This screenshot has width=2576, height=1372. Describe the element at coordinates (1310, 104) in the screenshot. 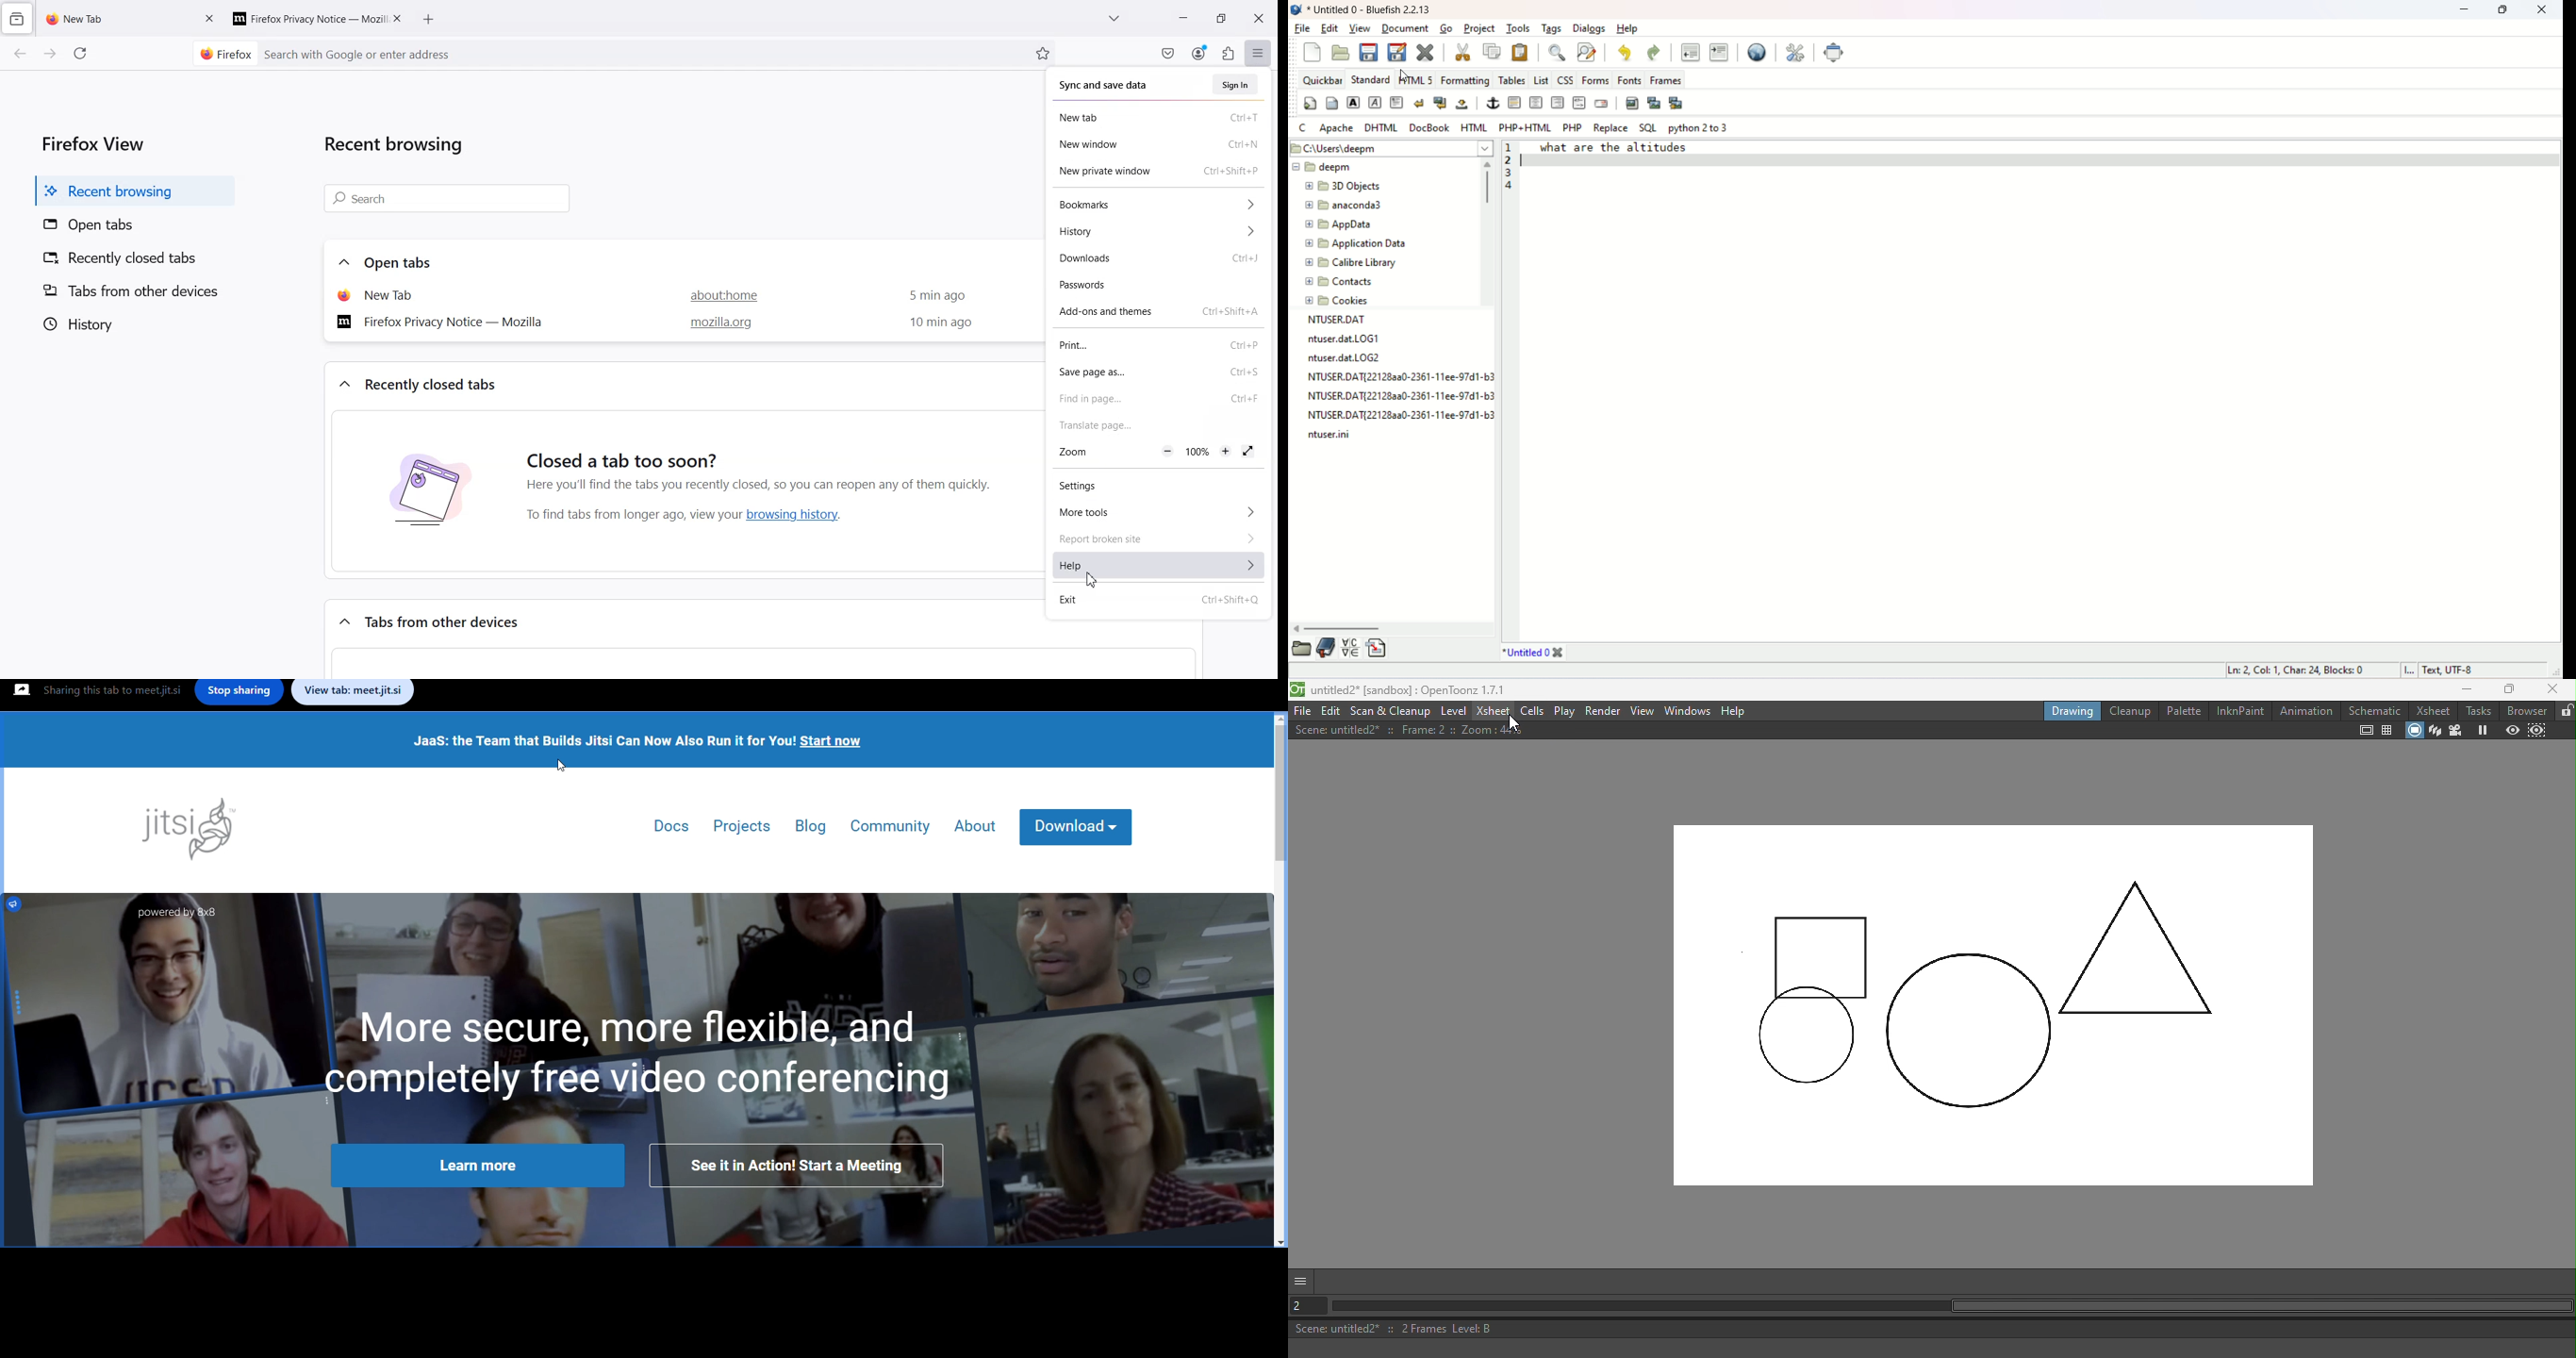

I see `quickstart` at that location.